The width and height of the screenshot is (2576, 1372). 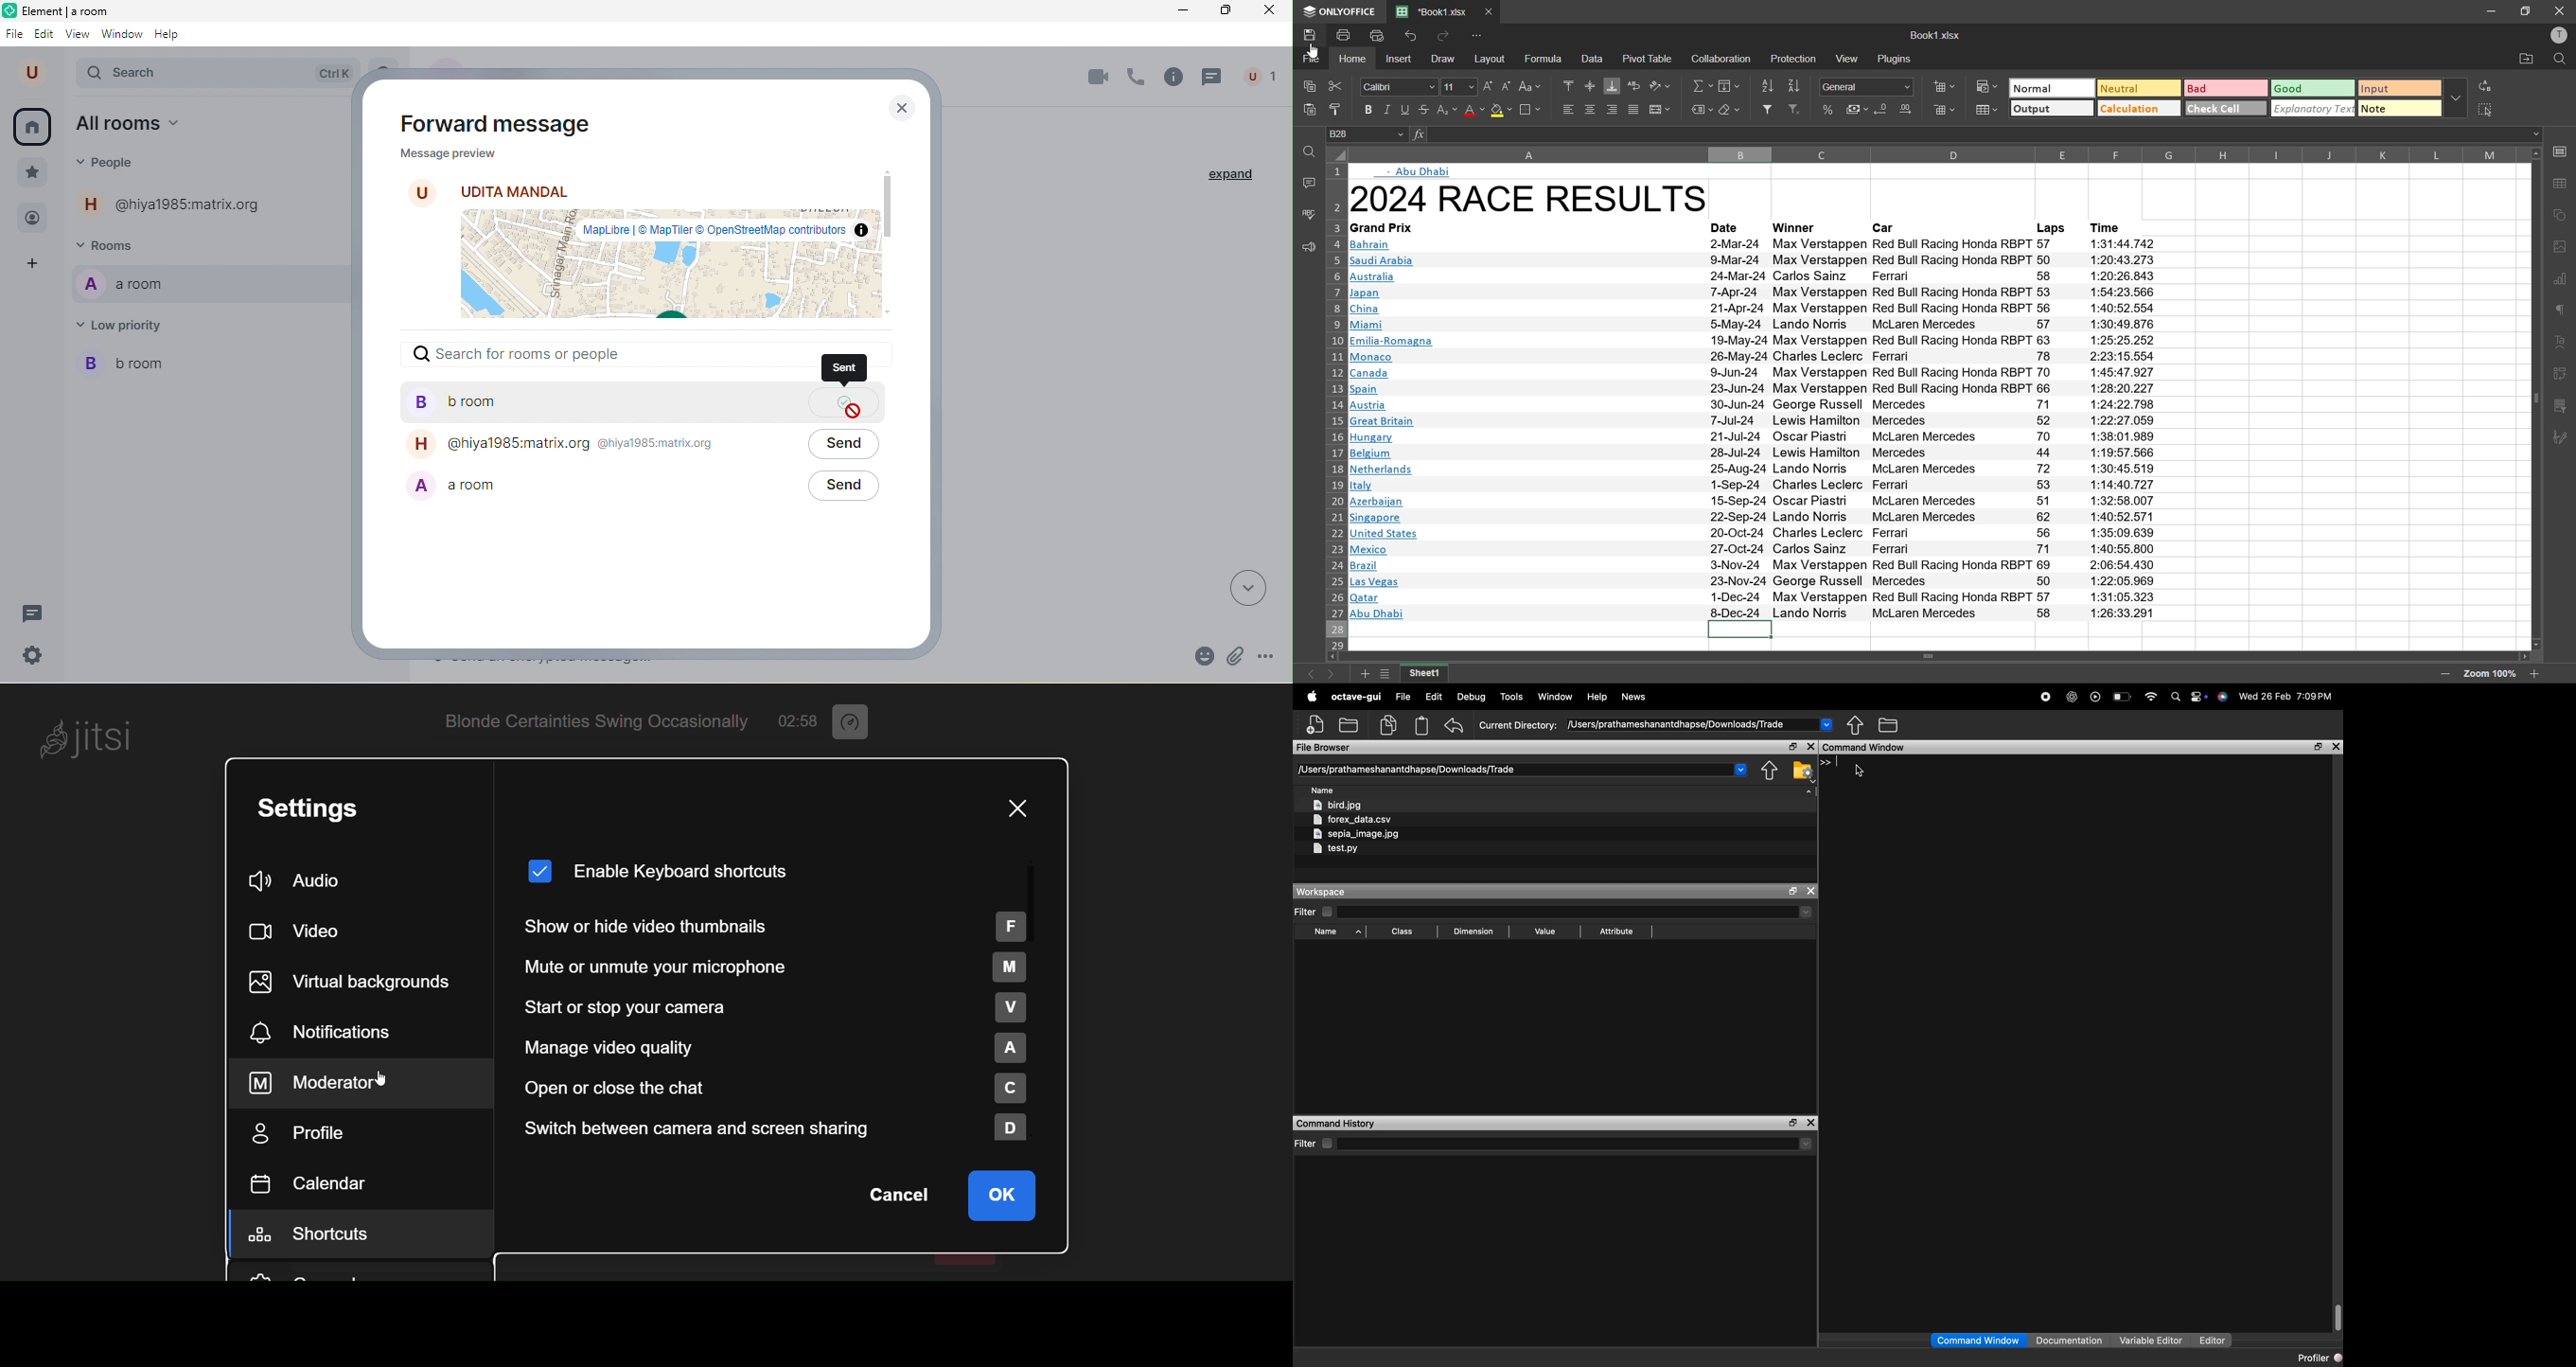 What do you see at coordinates (1305, 214) in the screenshot?
I see `spellcheck` at bounding box center [1305, 214].